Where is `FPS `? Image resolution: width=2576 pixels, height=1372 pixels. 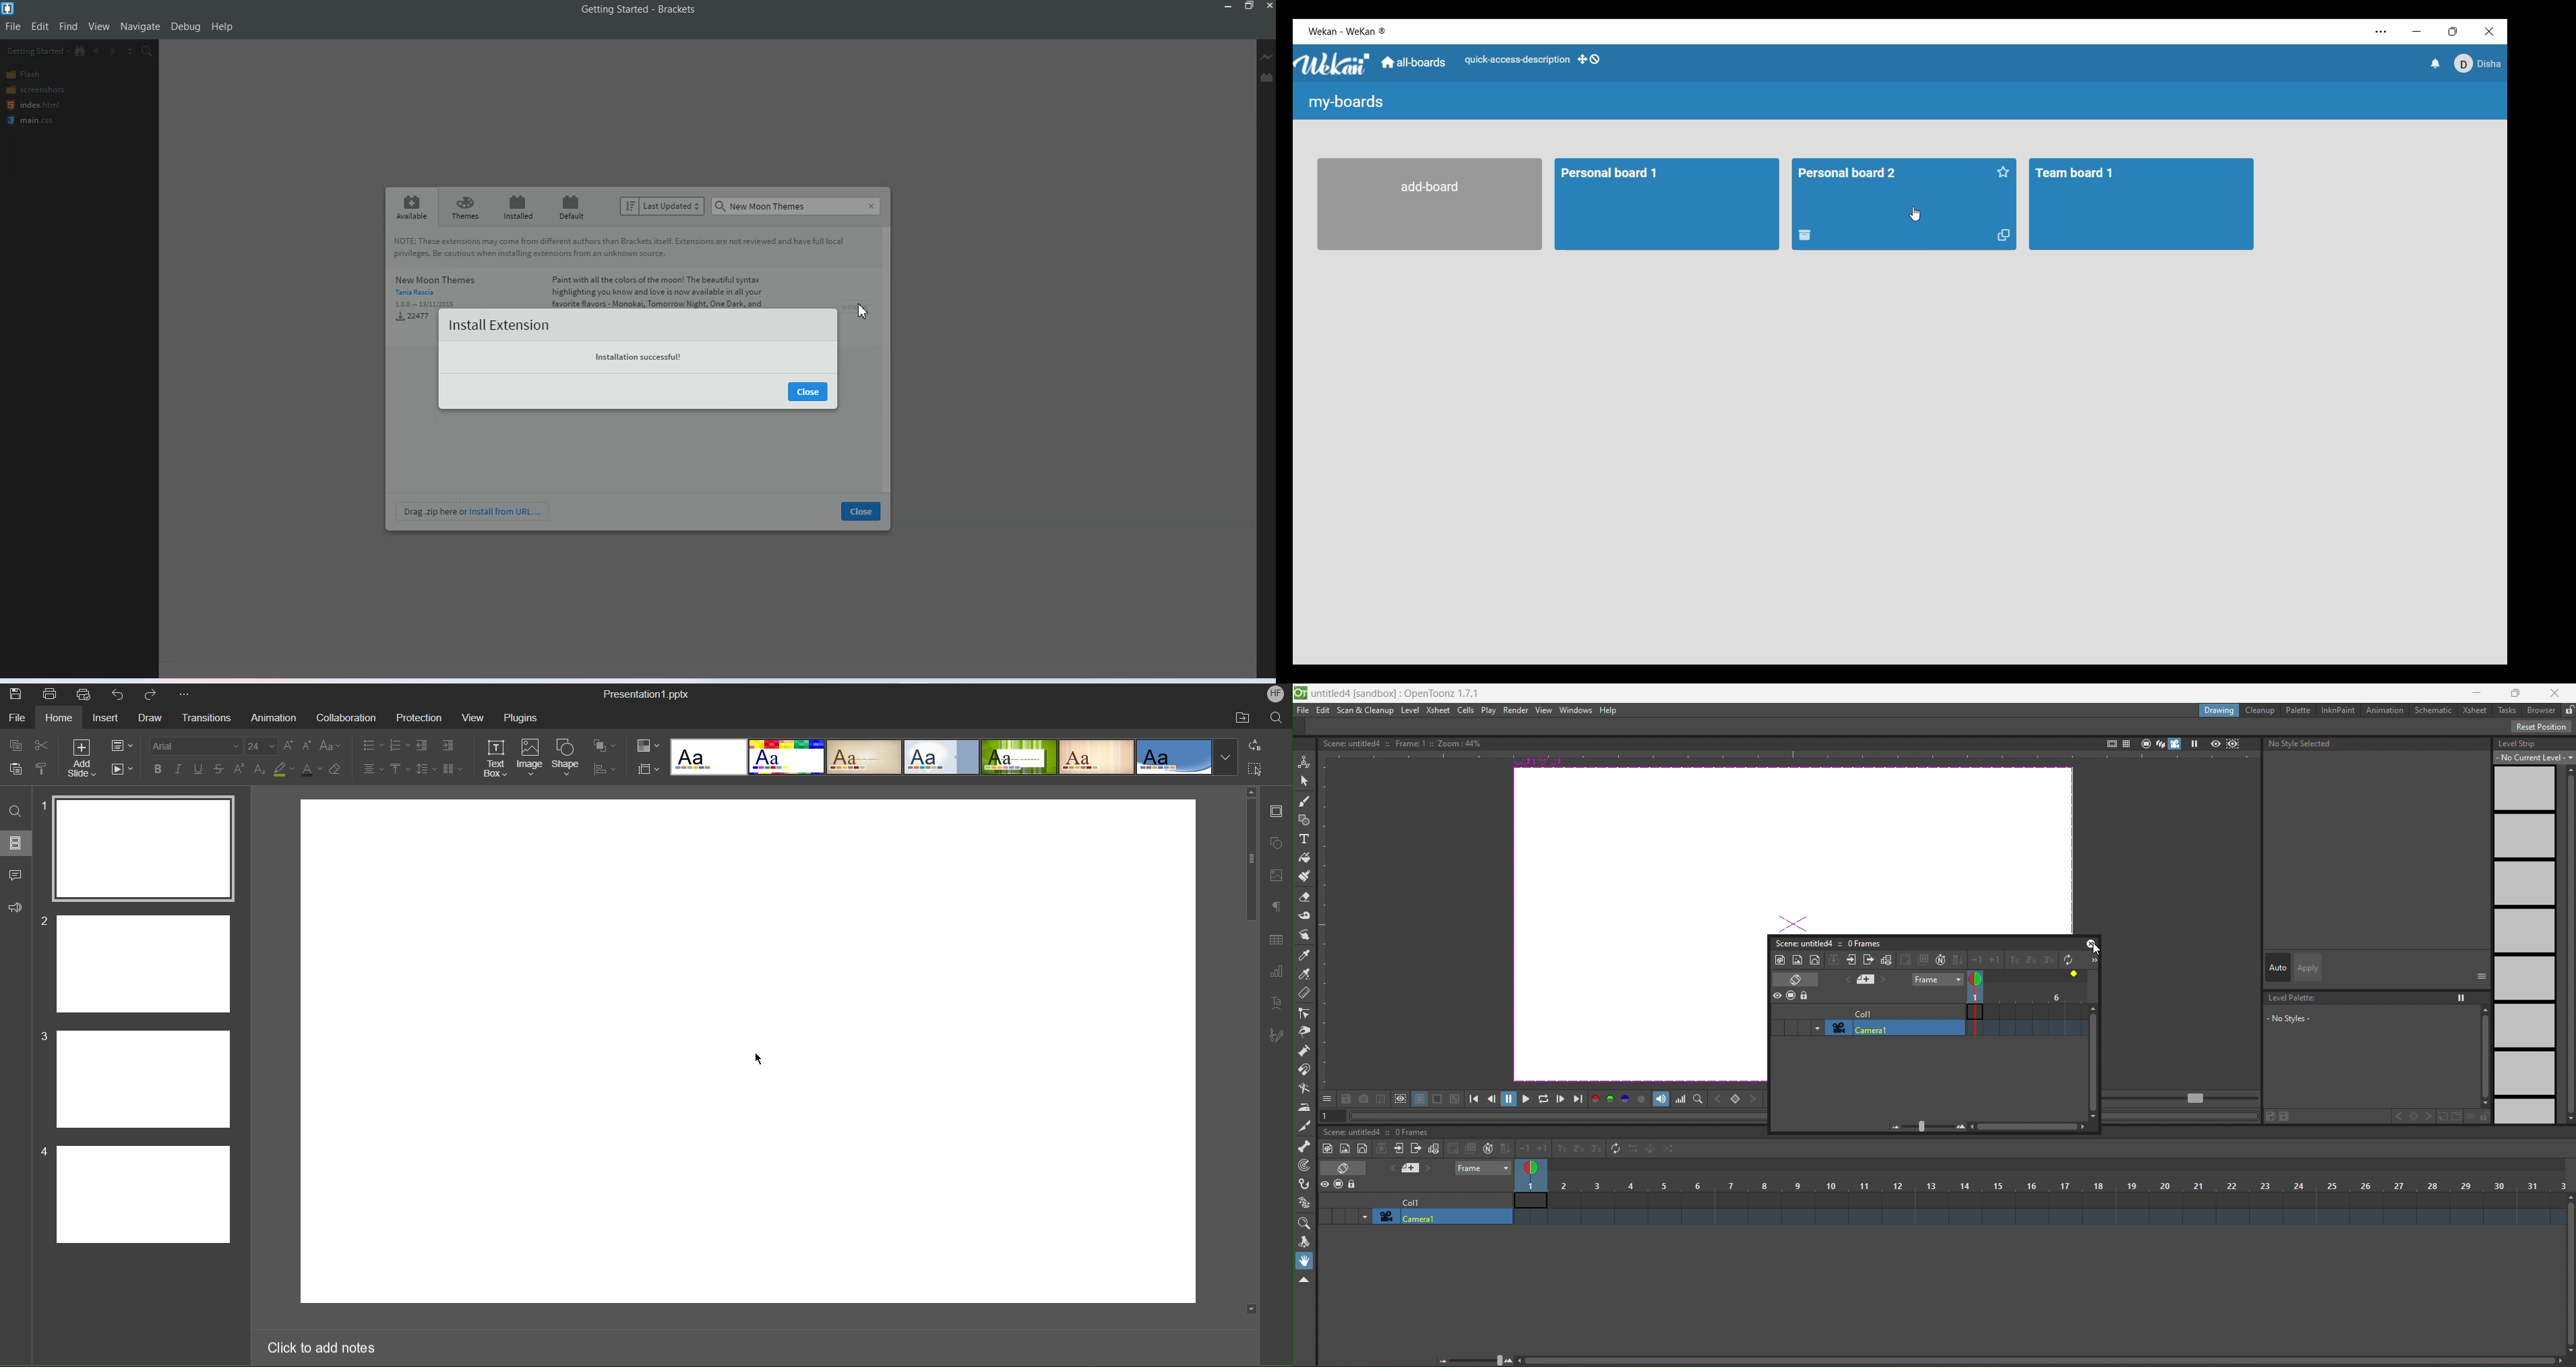 FPS  is located at coordinates (2183, 1099).